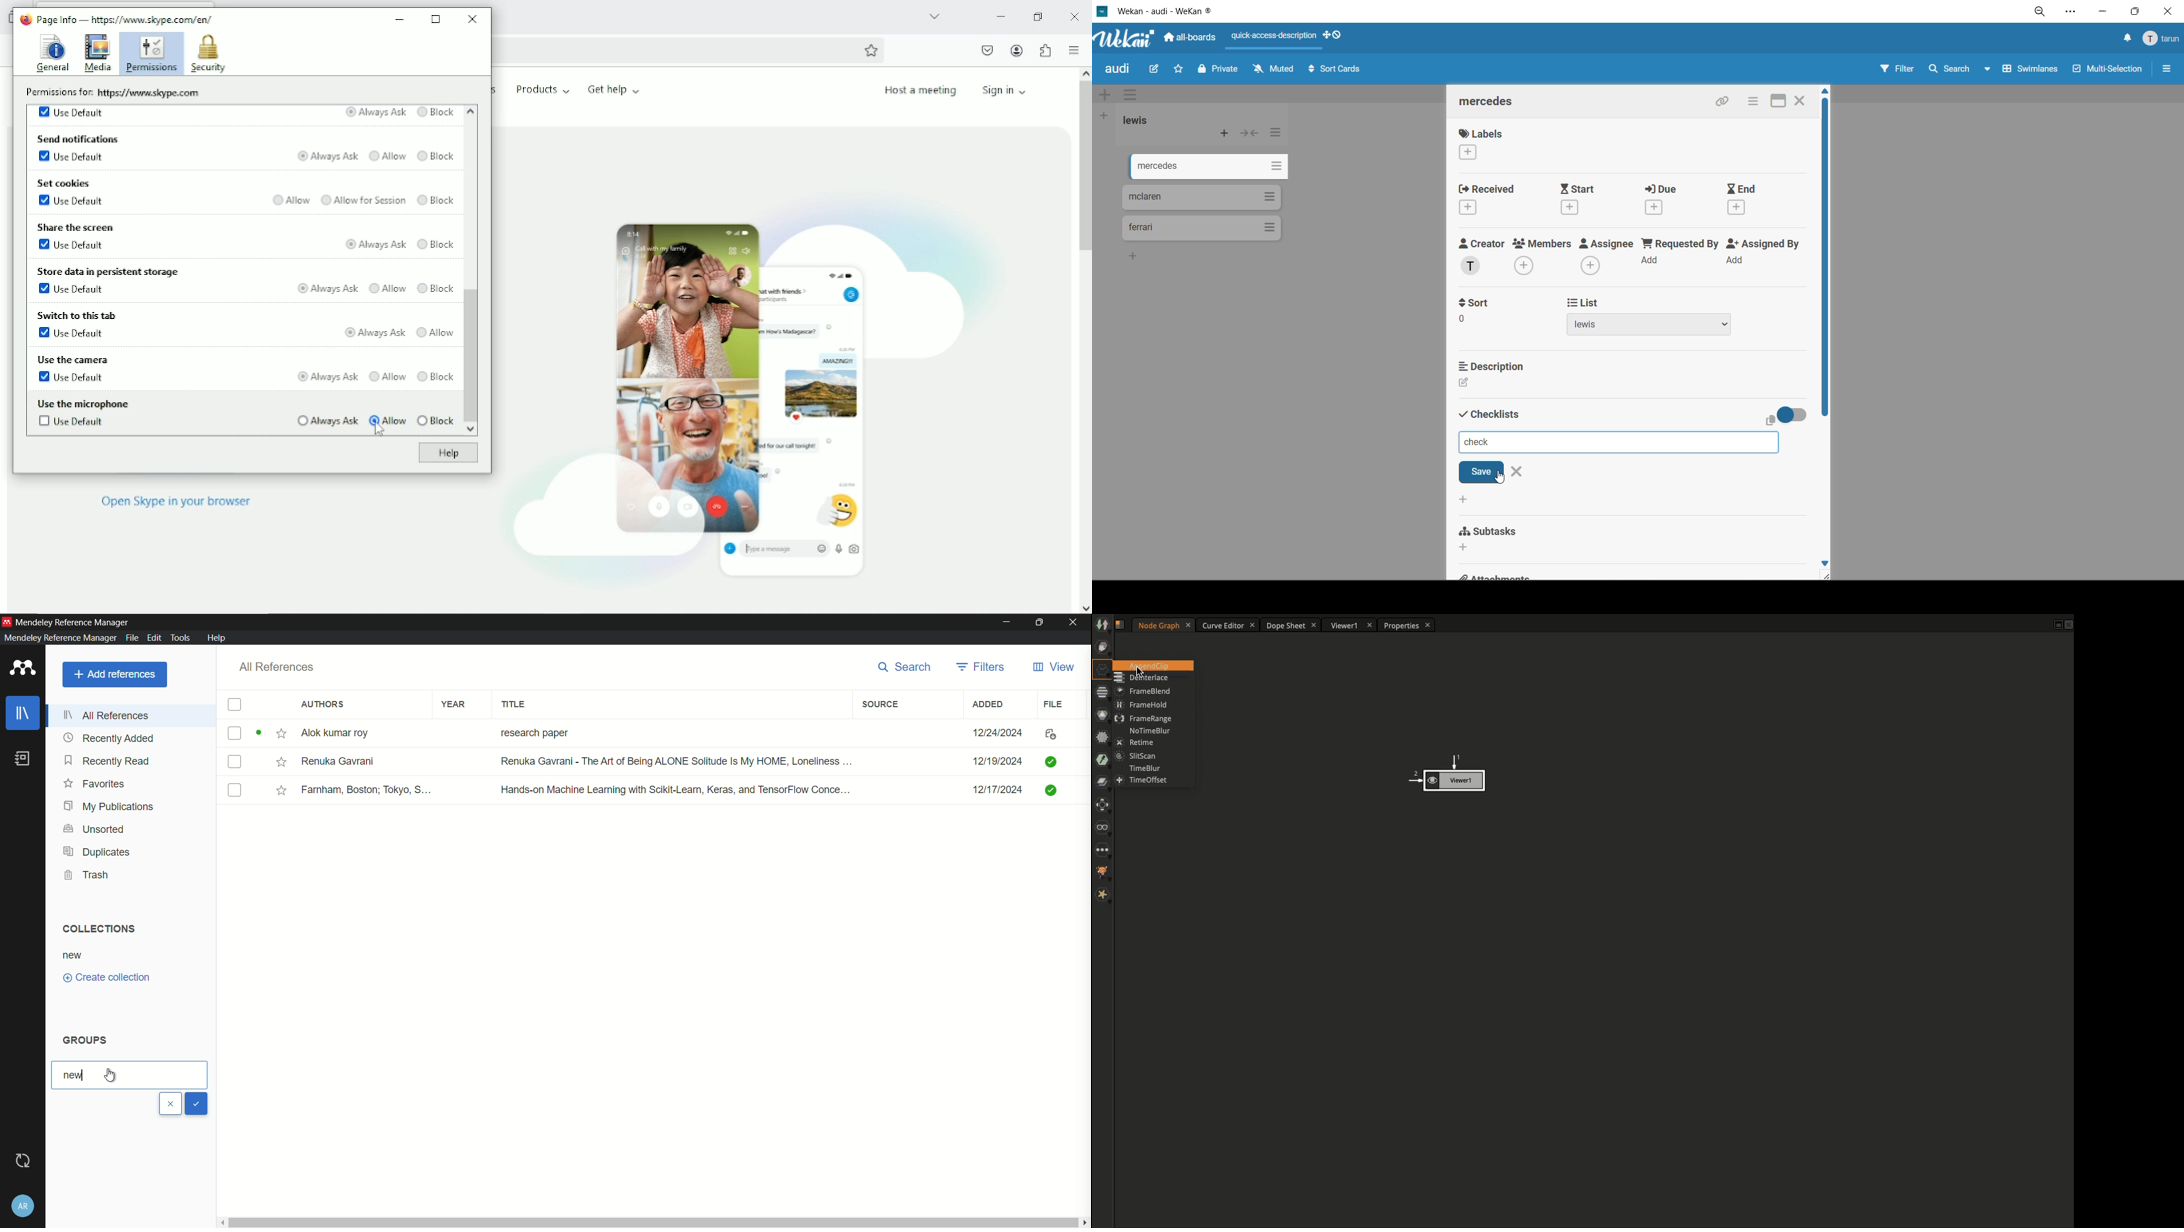 The height and width of the screenshot is (1232, 2184). I want to click on Extensions, so click(1045, 50).